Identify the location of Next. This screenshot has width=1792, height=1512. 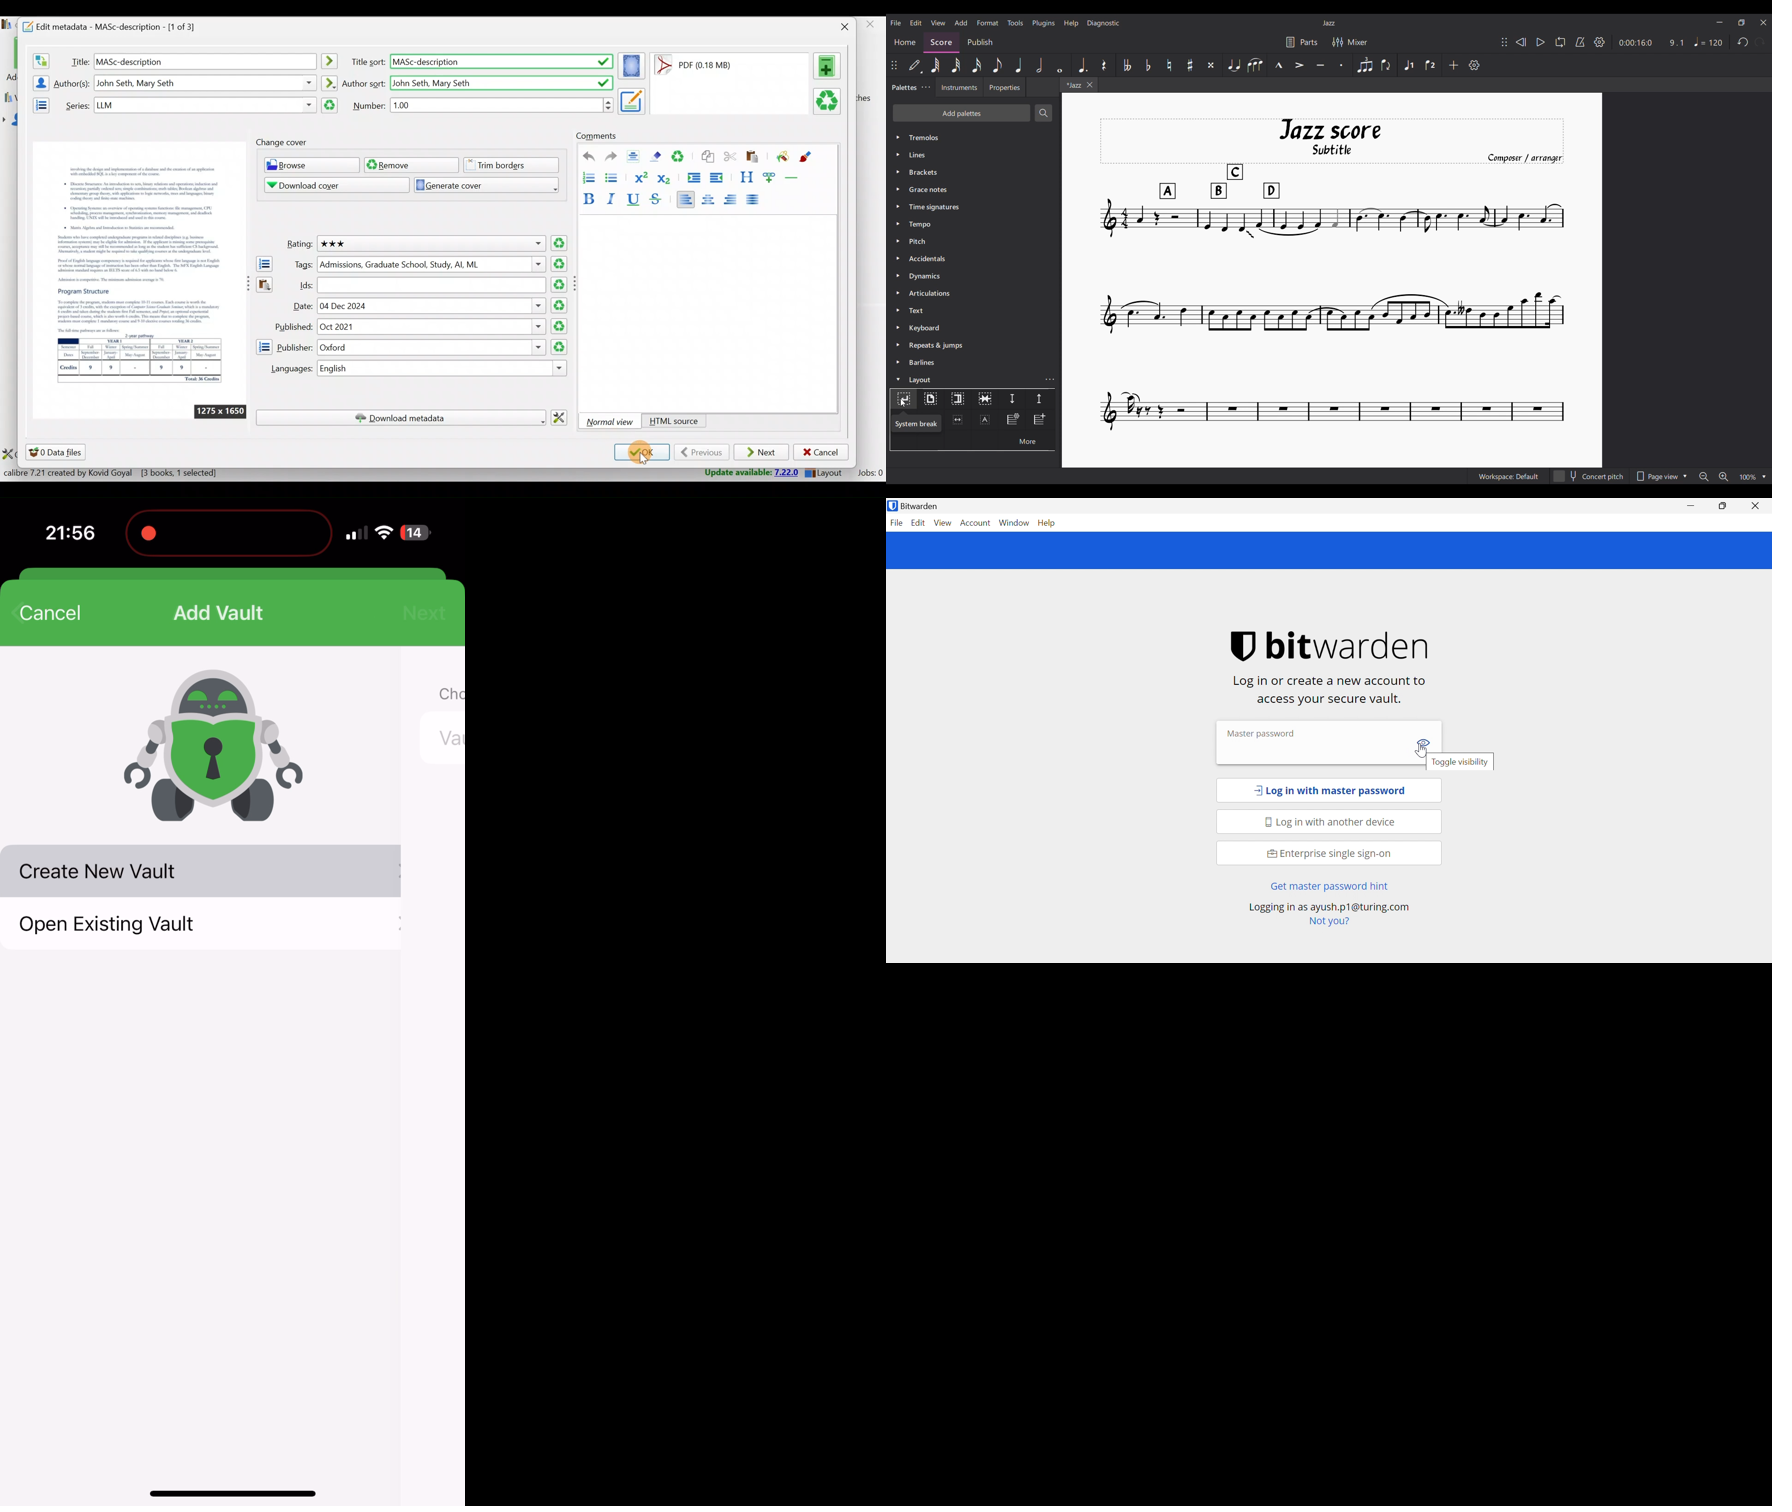
(762, 453).